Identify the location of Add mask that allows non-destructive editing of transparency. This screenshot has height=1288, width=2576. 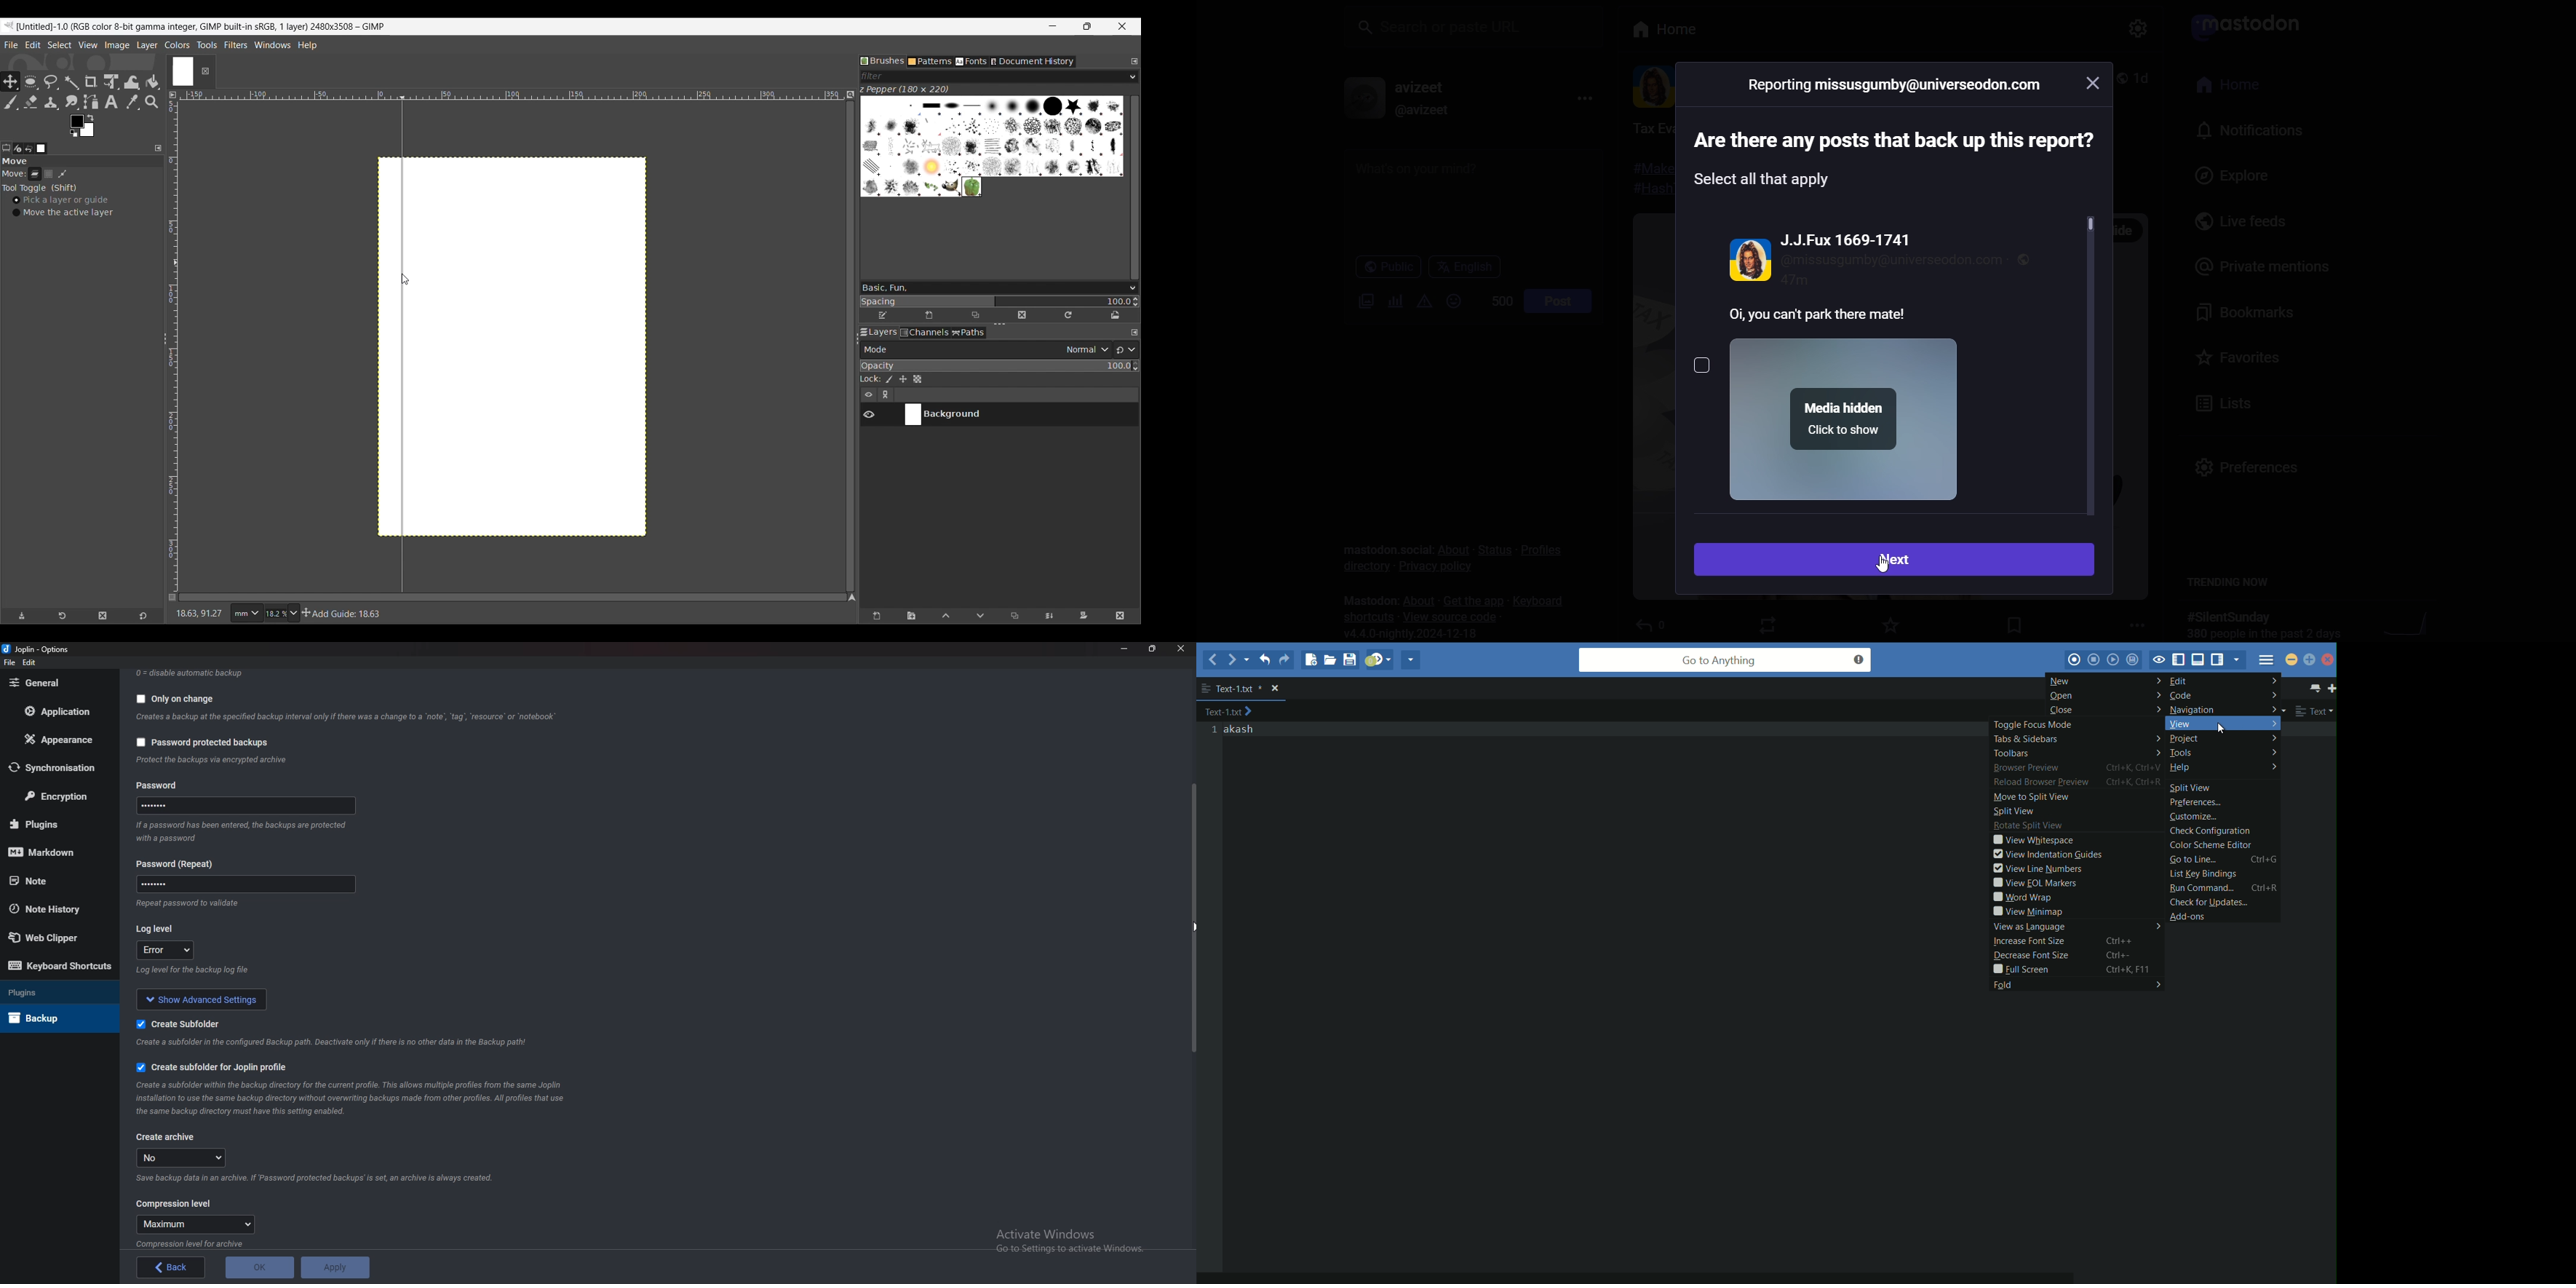
(1083, 616).